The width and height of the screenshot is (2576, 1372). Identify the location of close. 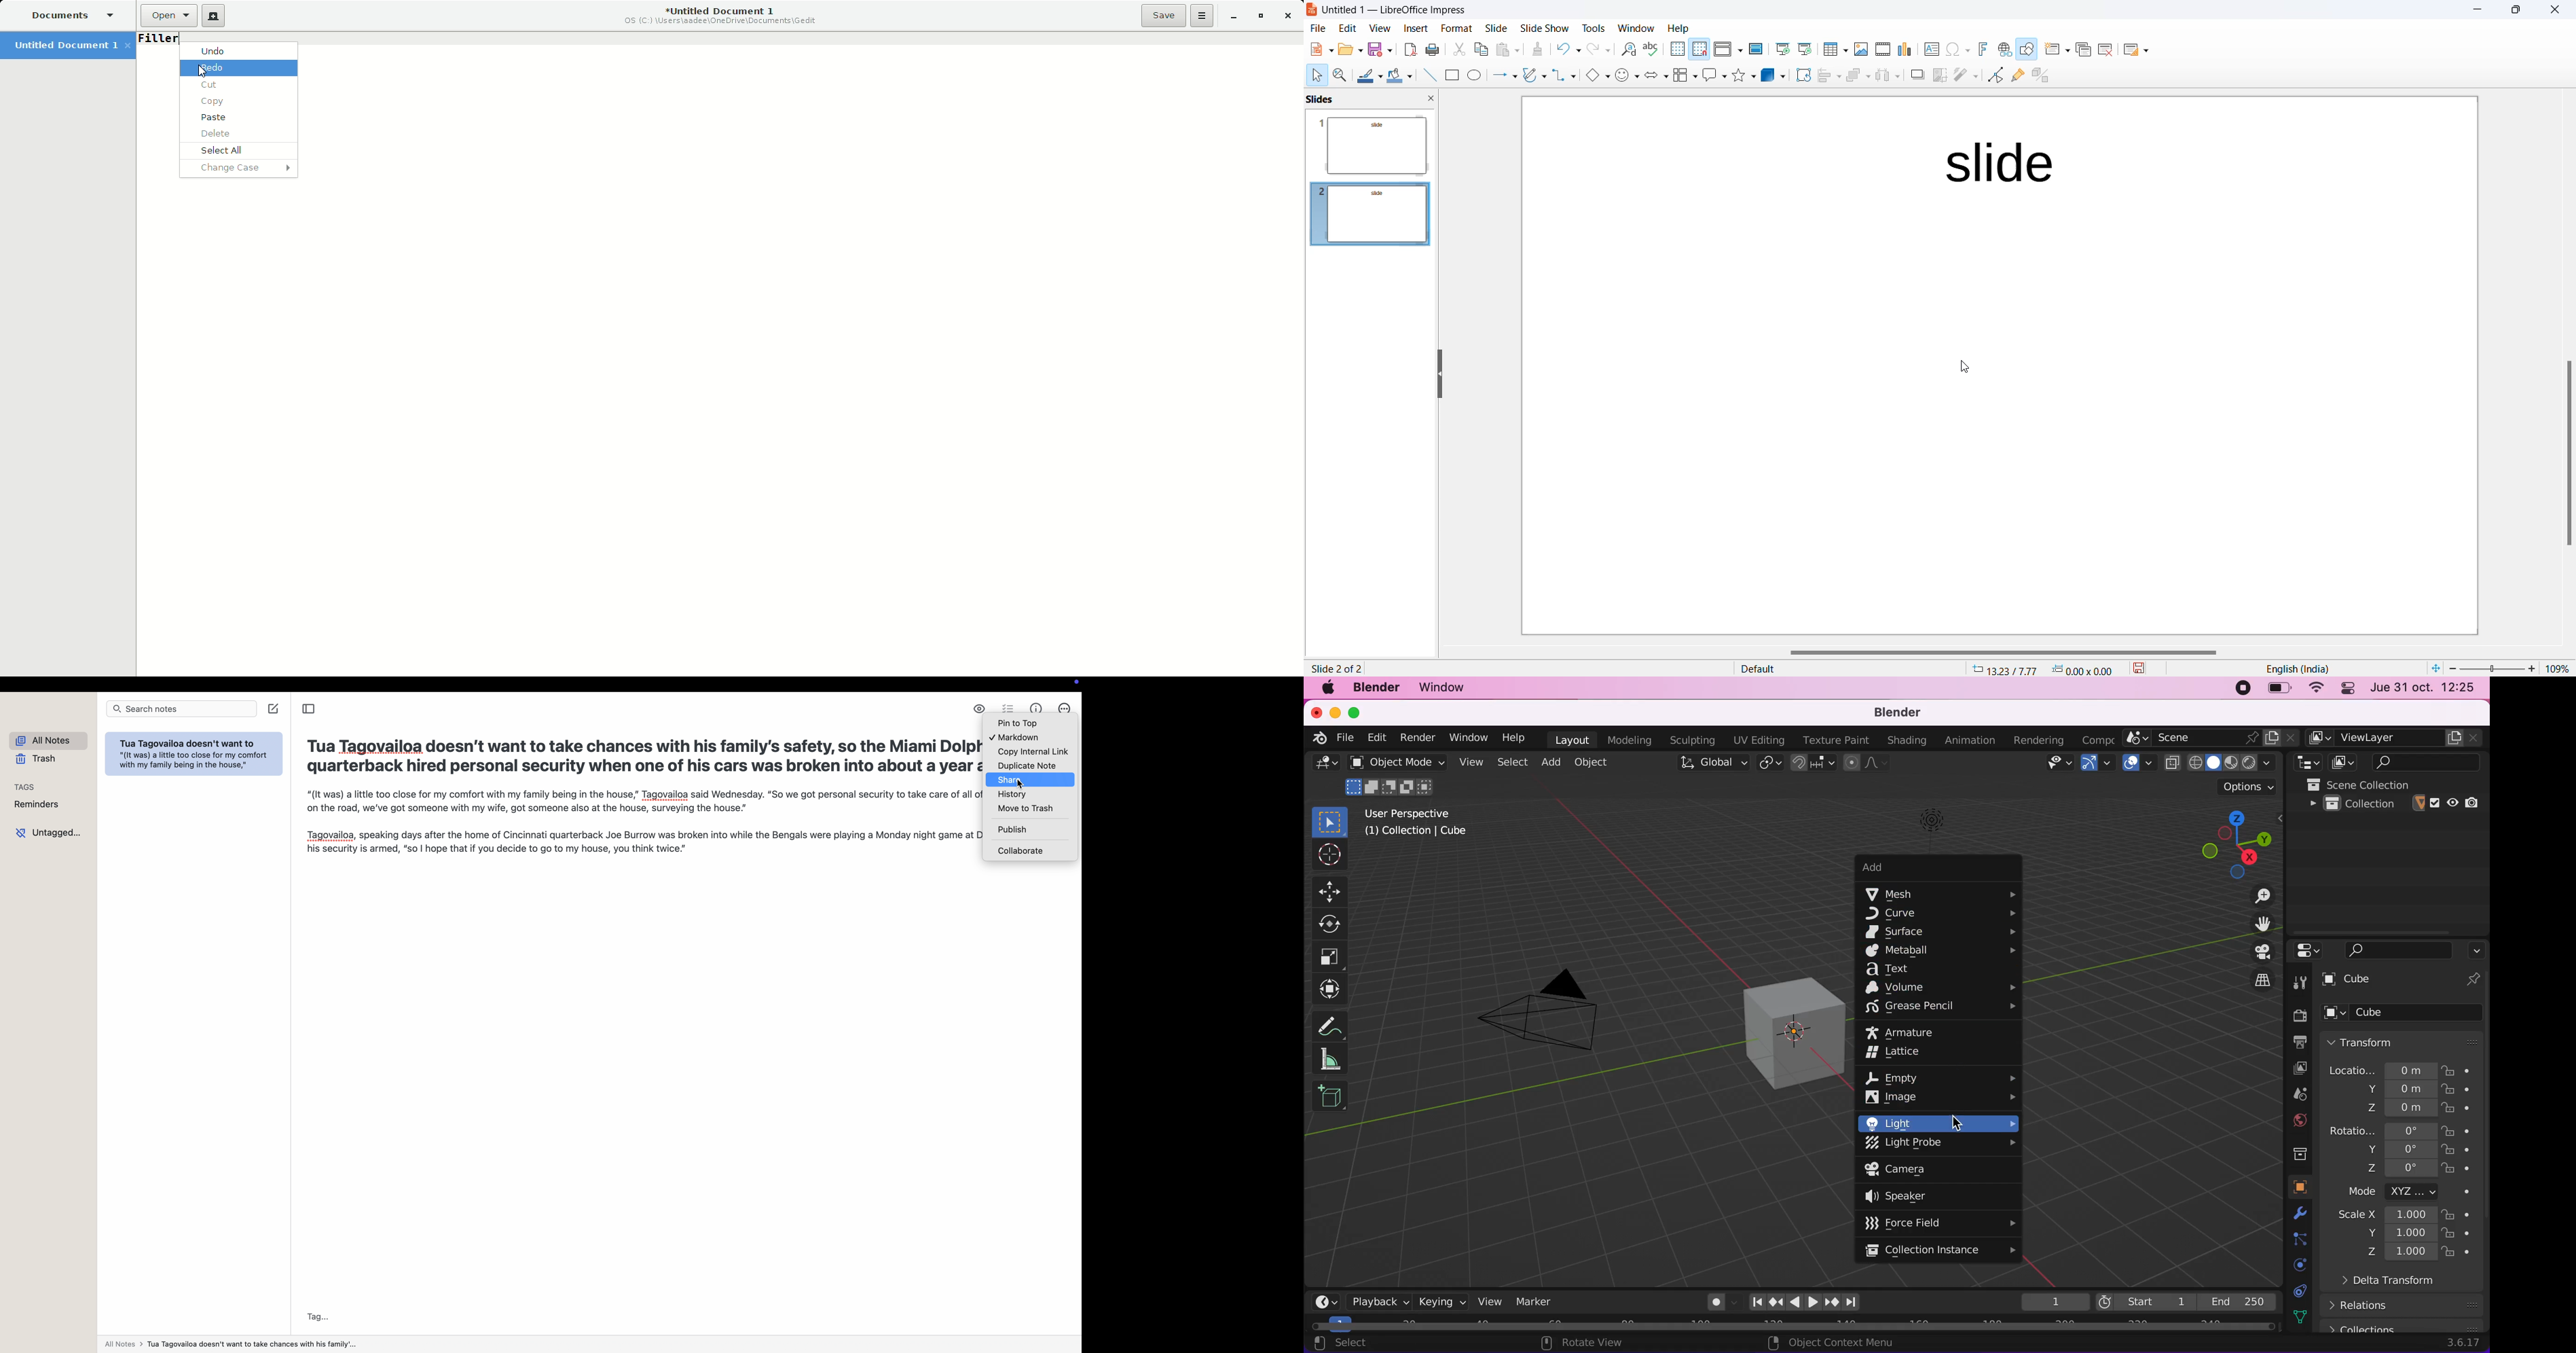
(2555, 12).